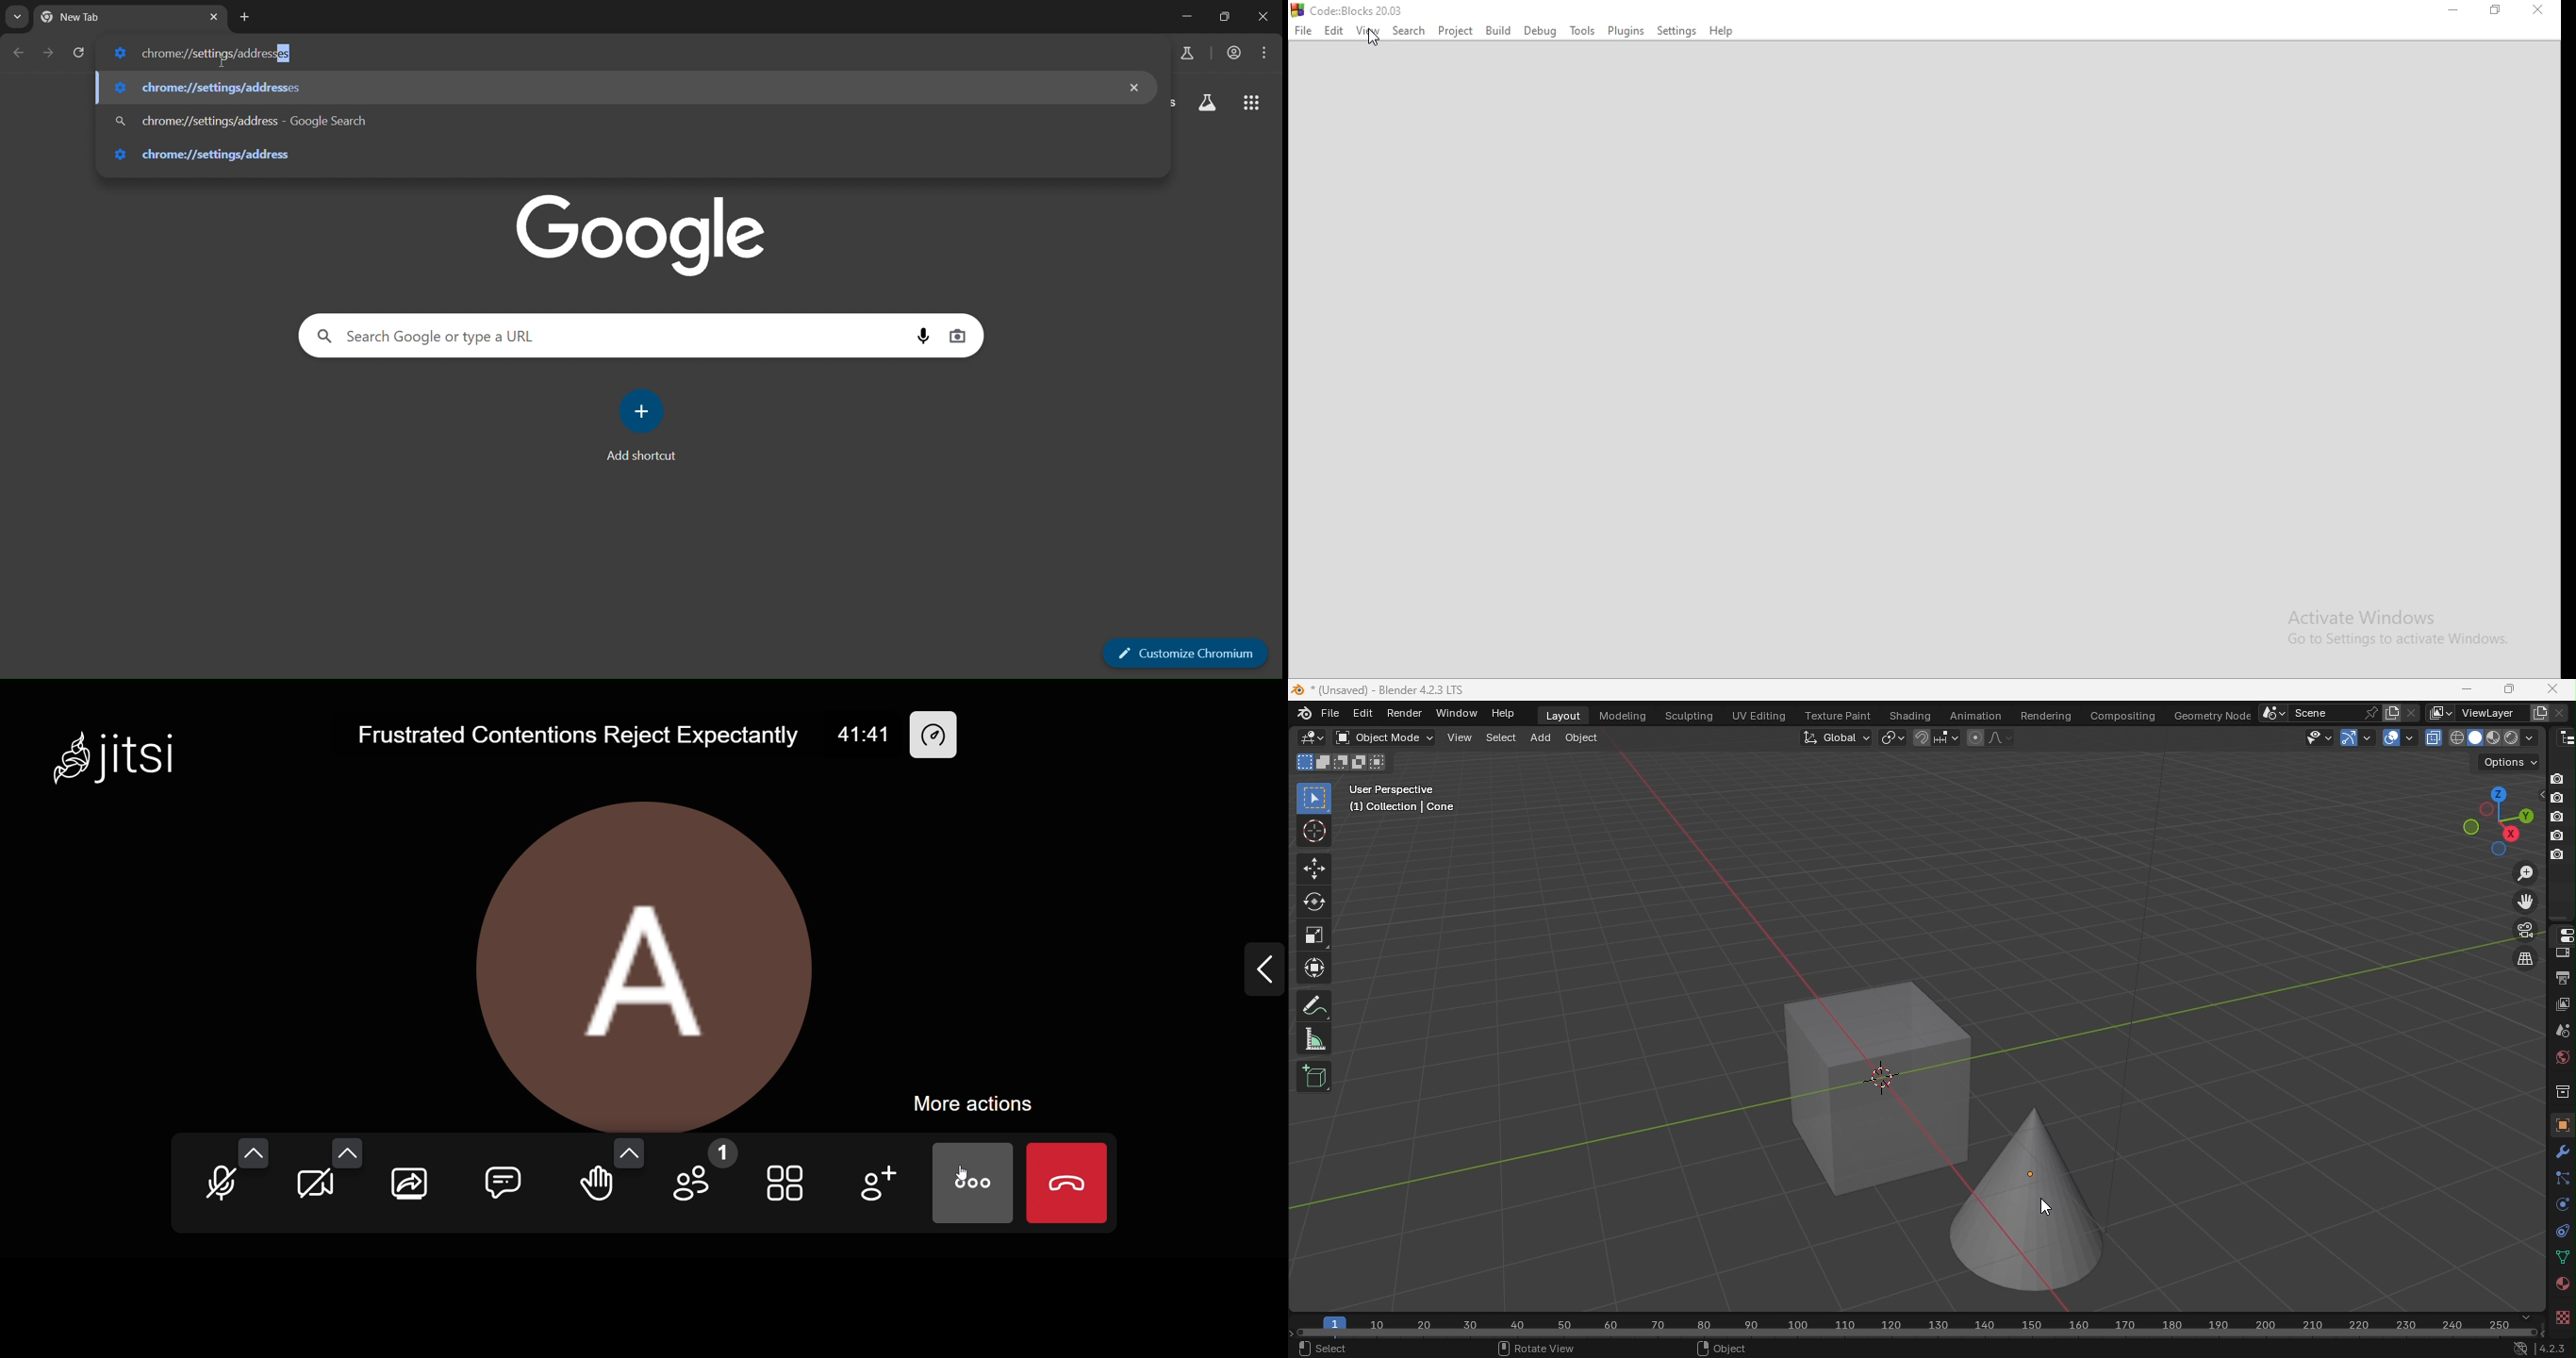  I want to click on start your camera, so click(314, 1188).